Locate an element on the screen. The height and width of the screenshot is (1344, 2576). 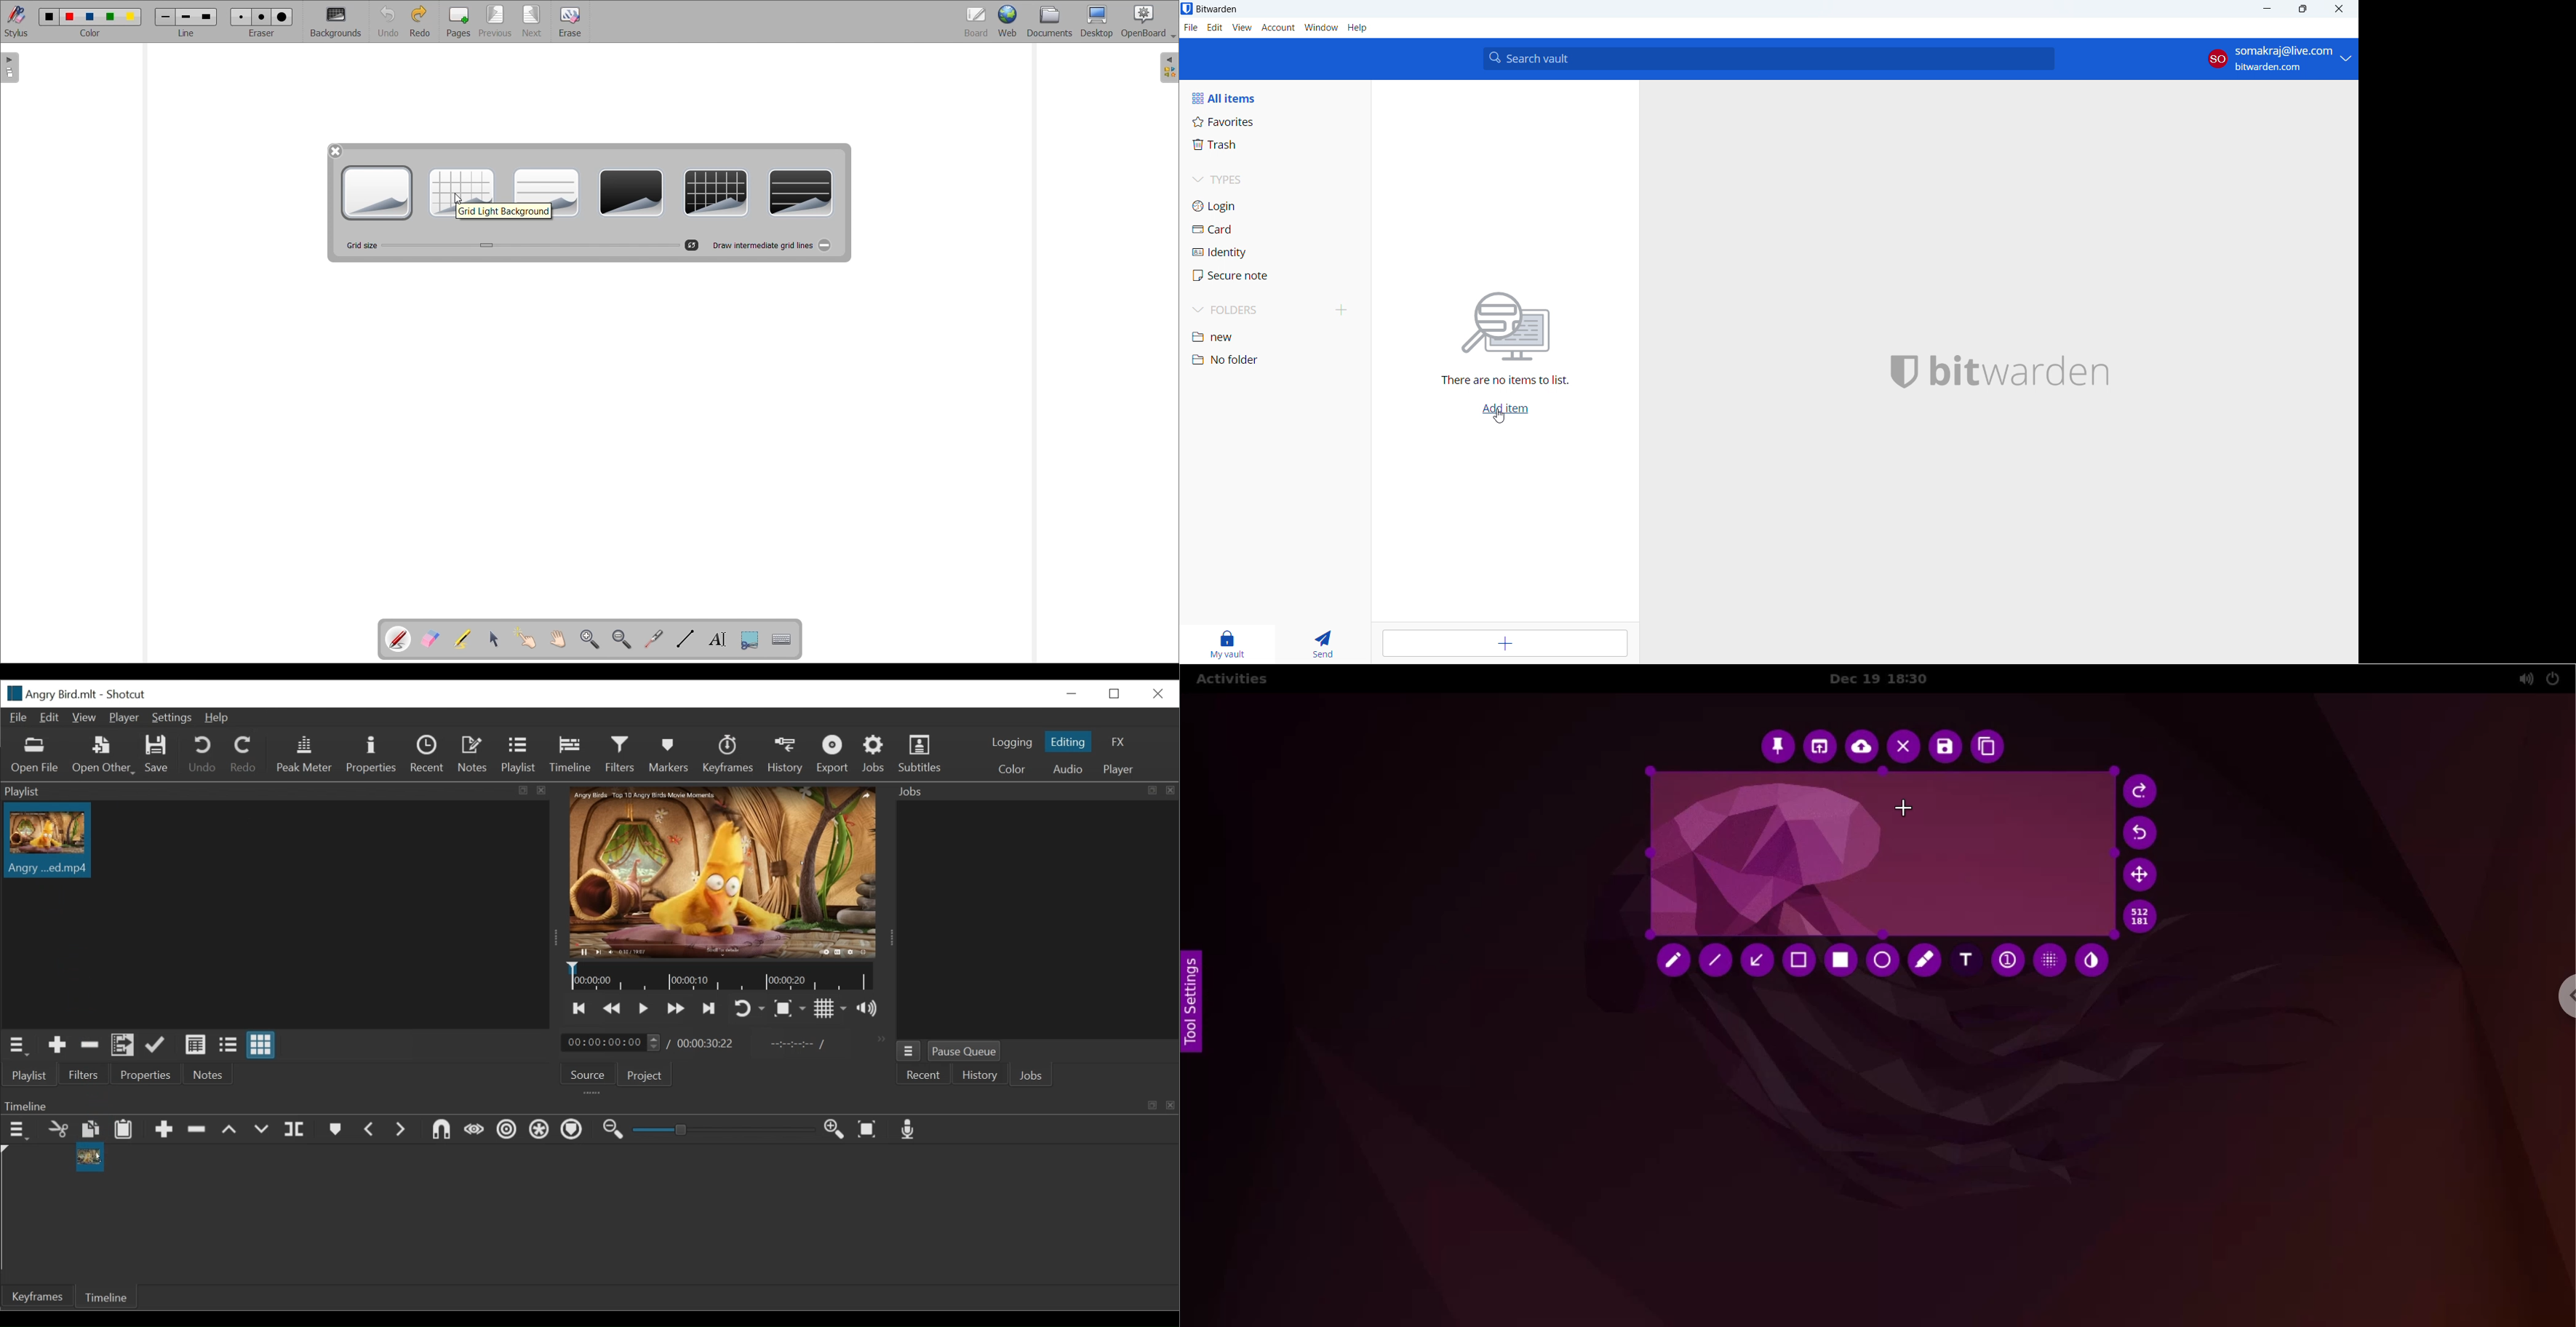
title is located at coordinates (1217, 9).